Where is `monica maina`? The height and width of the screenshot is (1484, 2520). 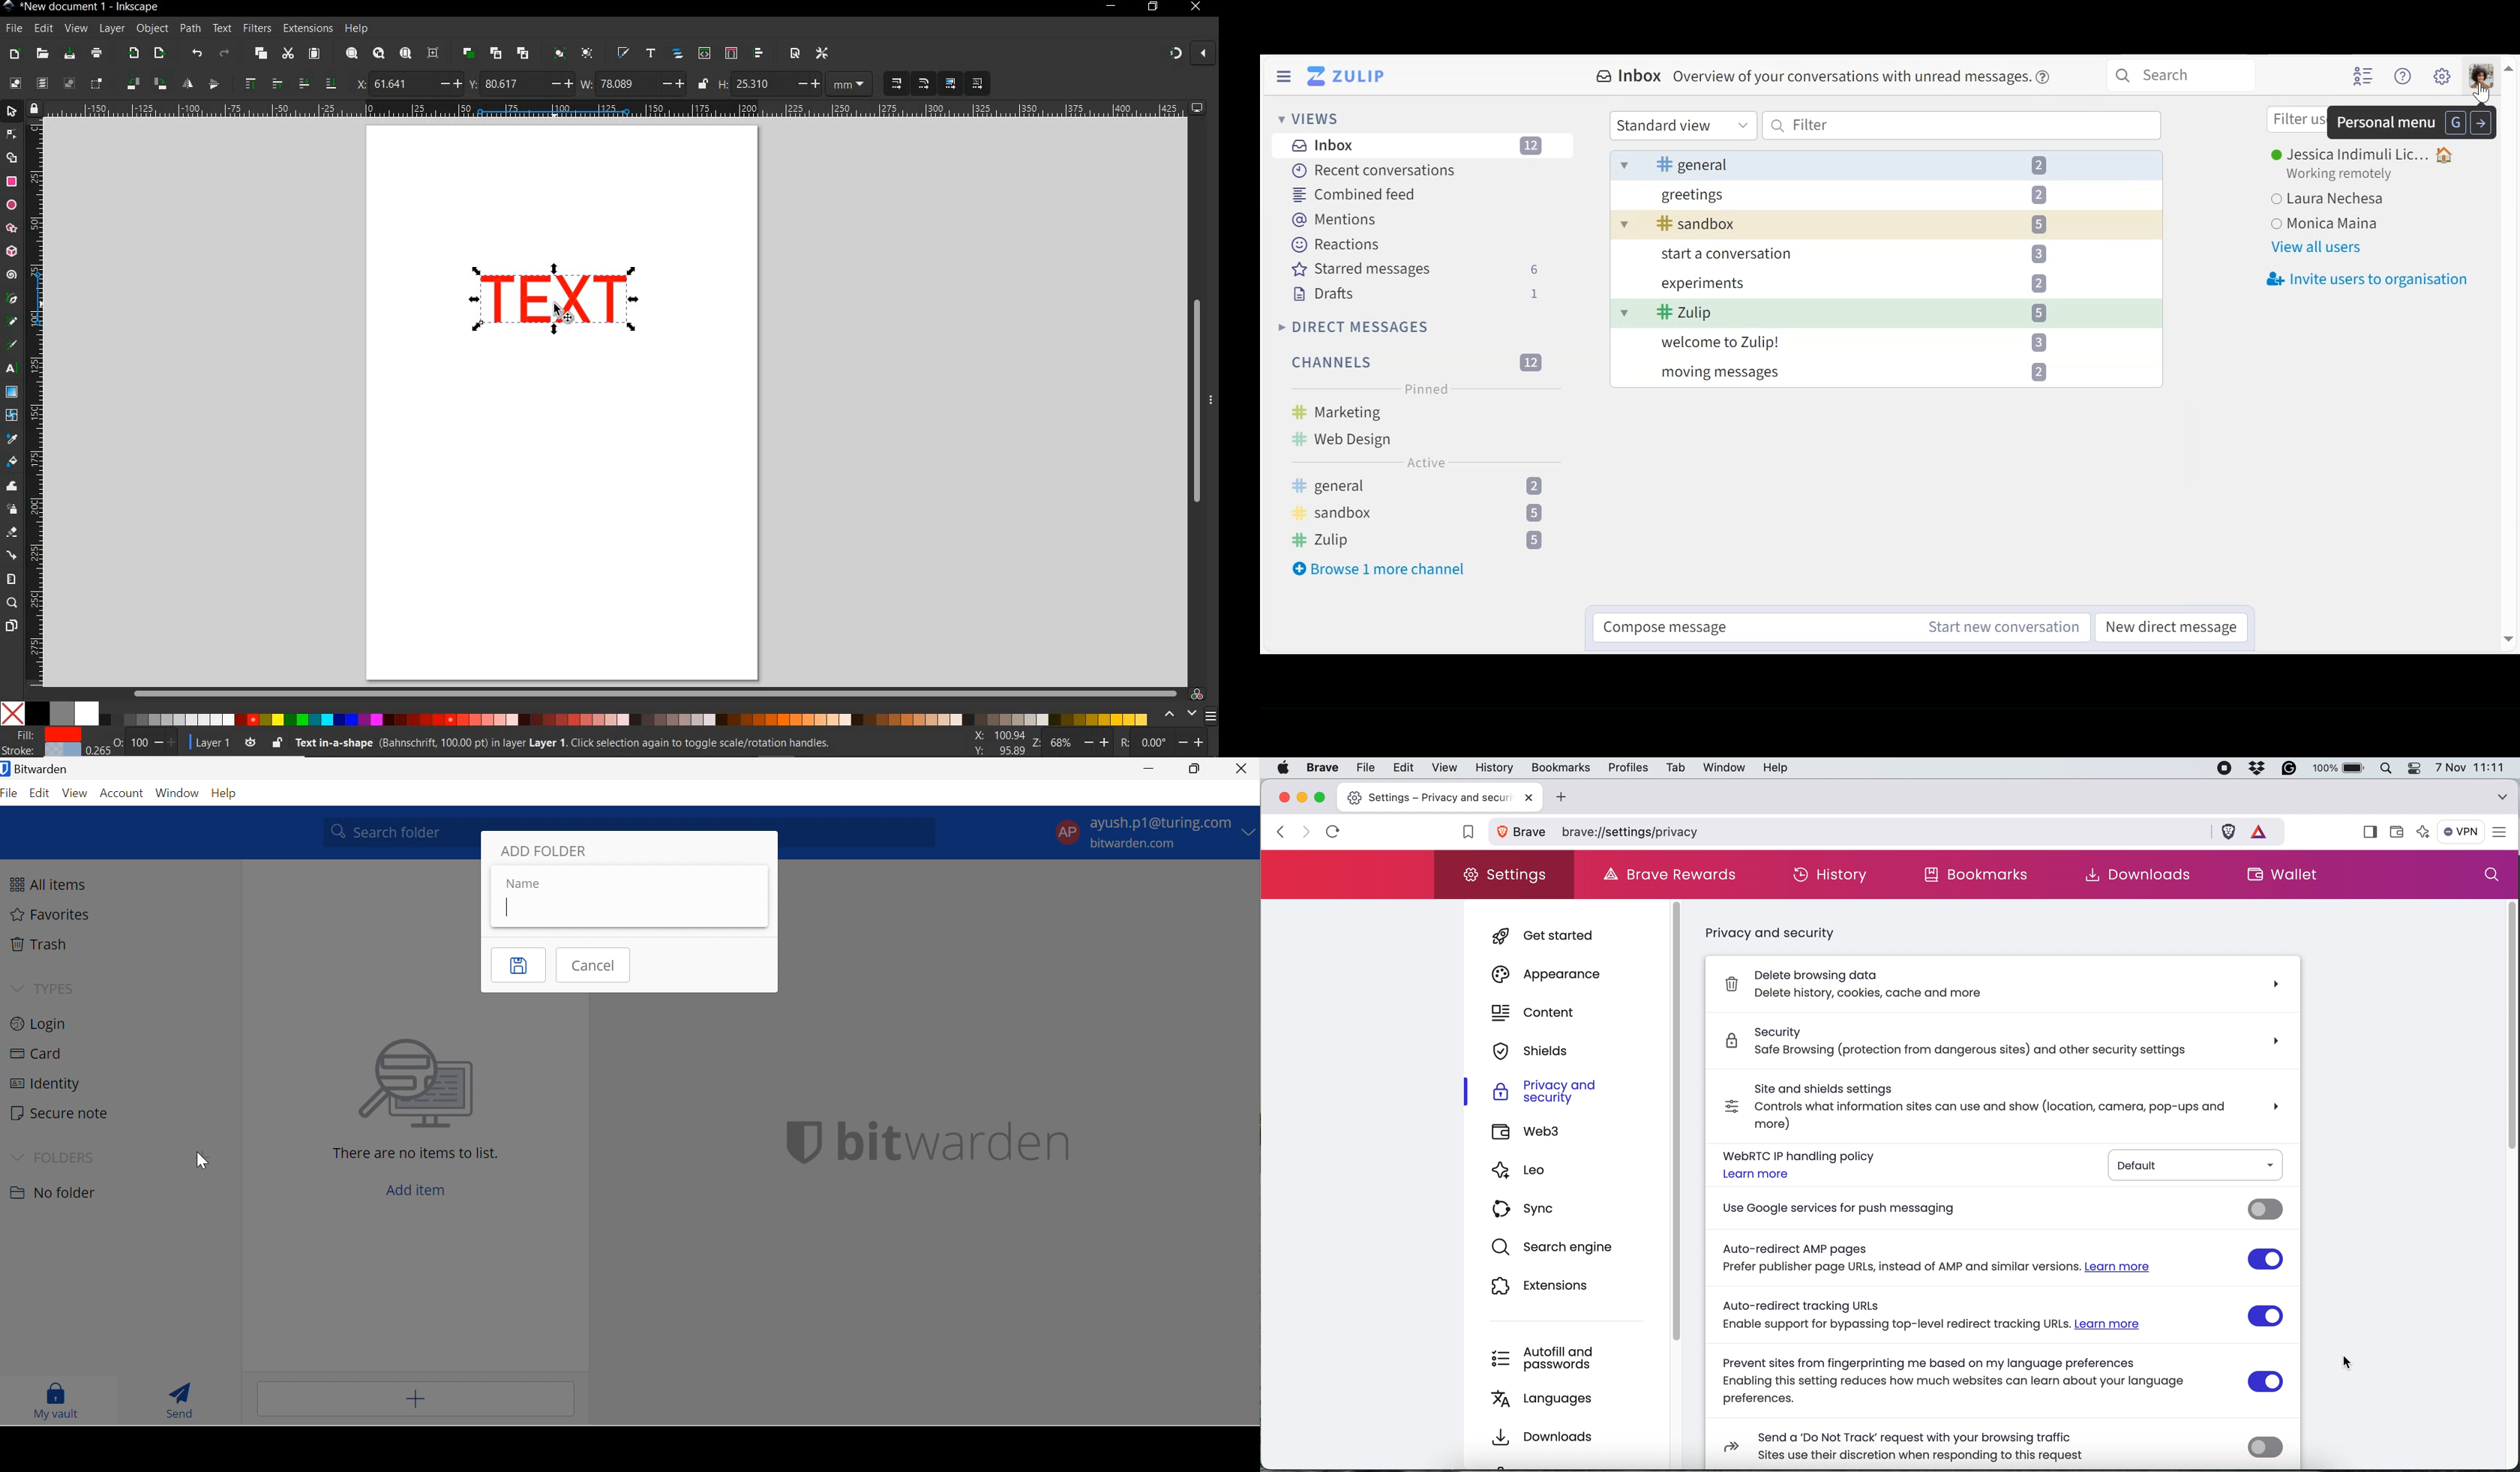 monica maina is located at coordinates (2347, 225).